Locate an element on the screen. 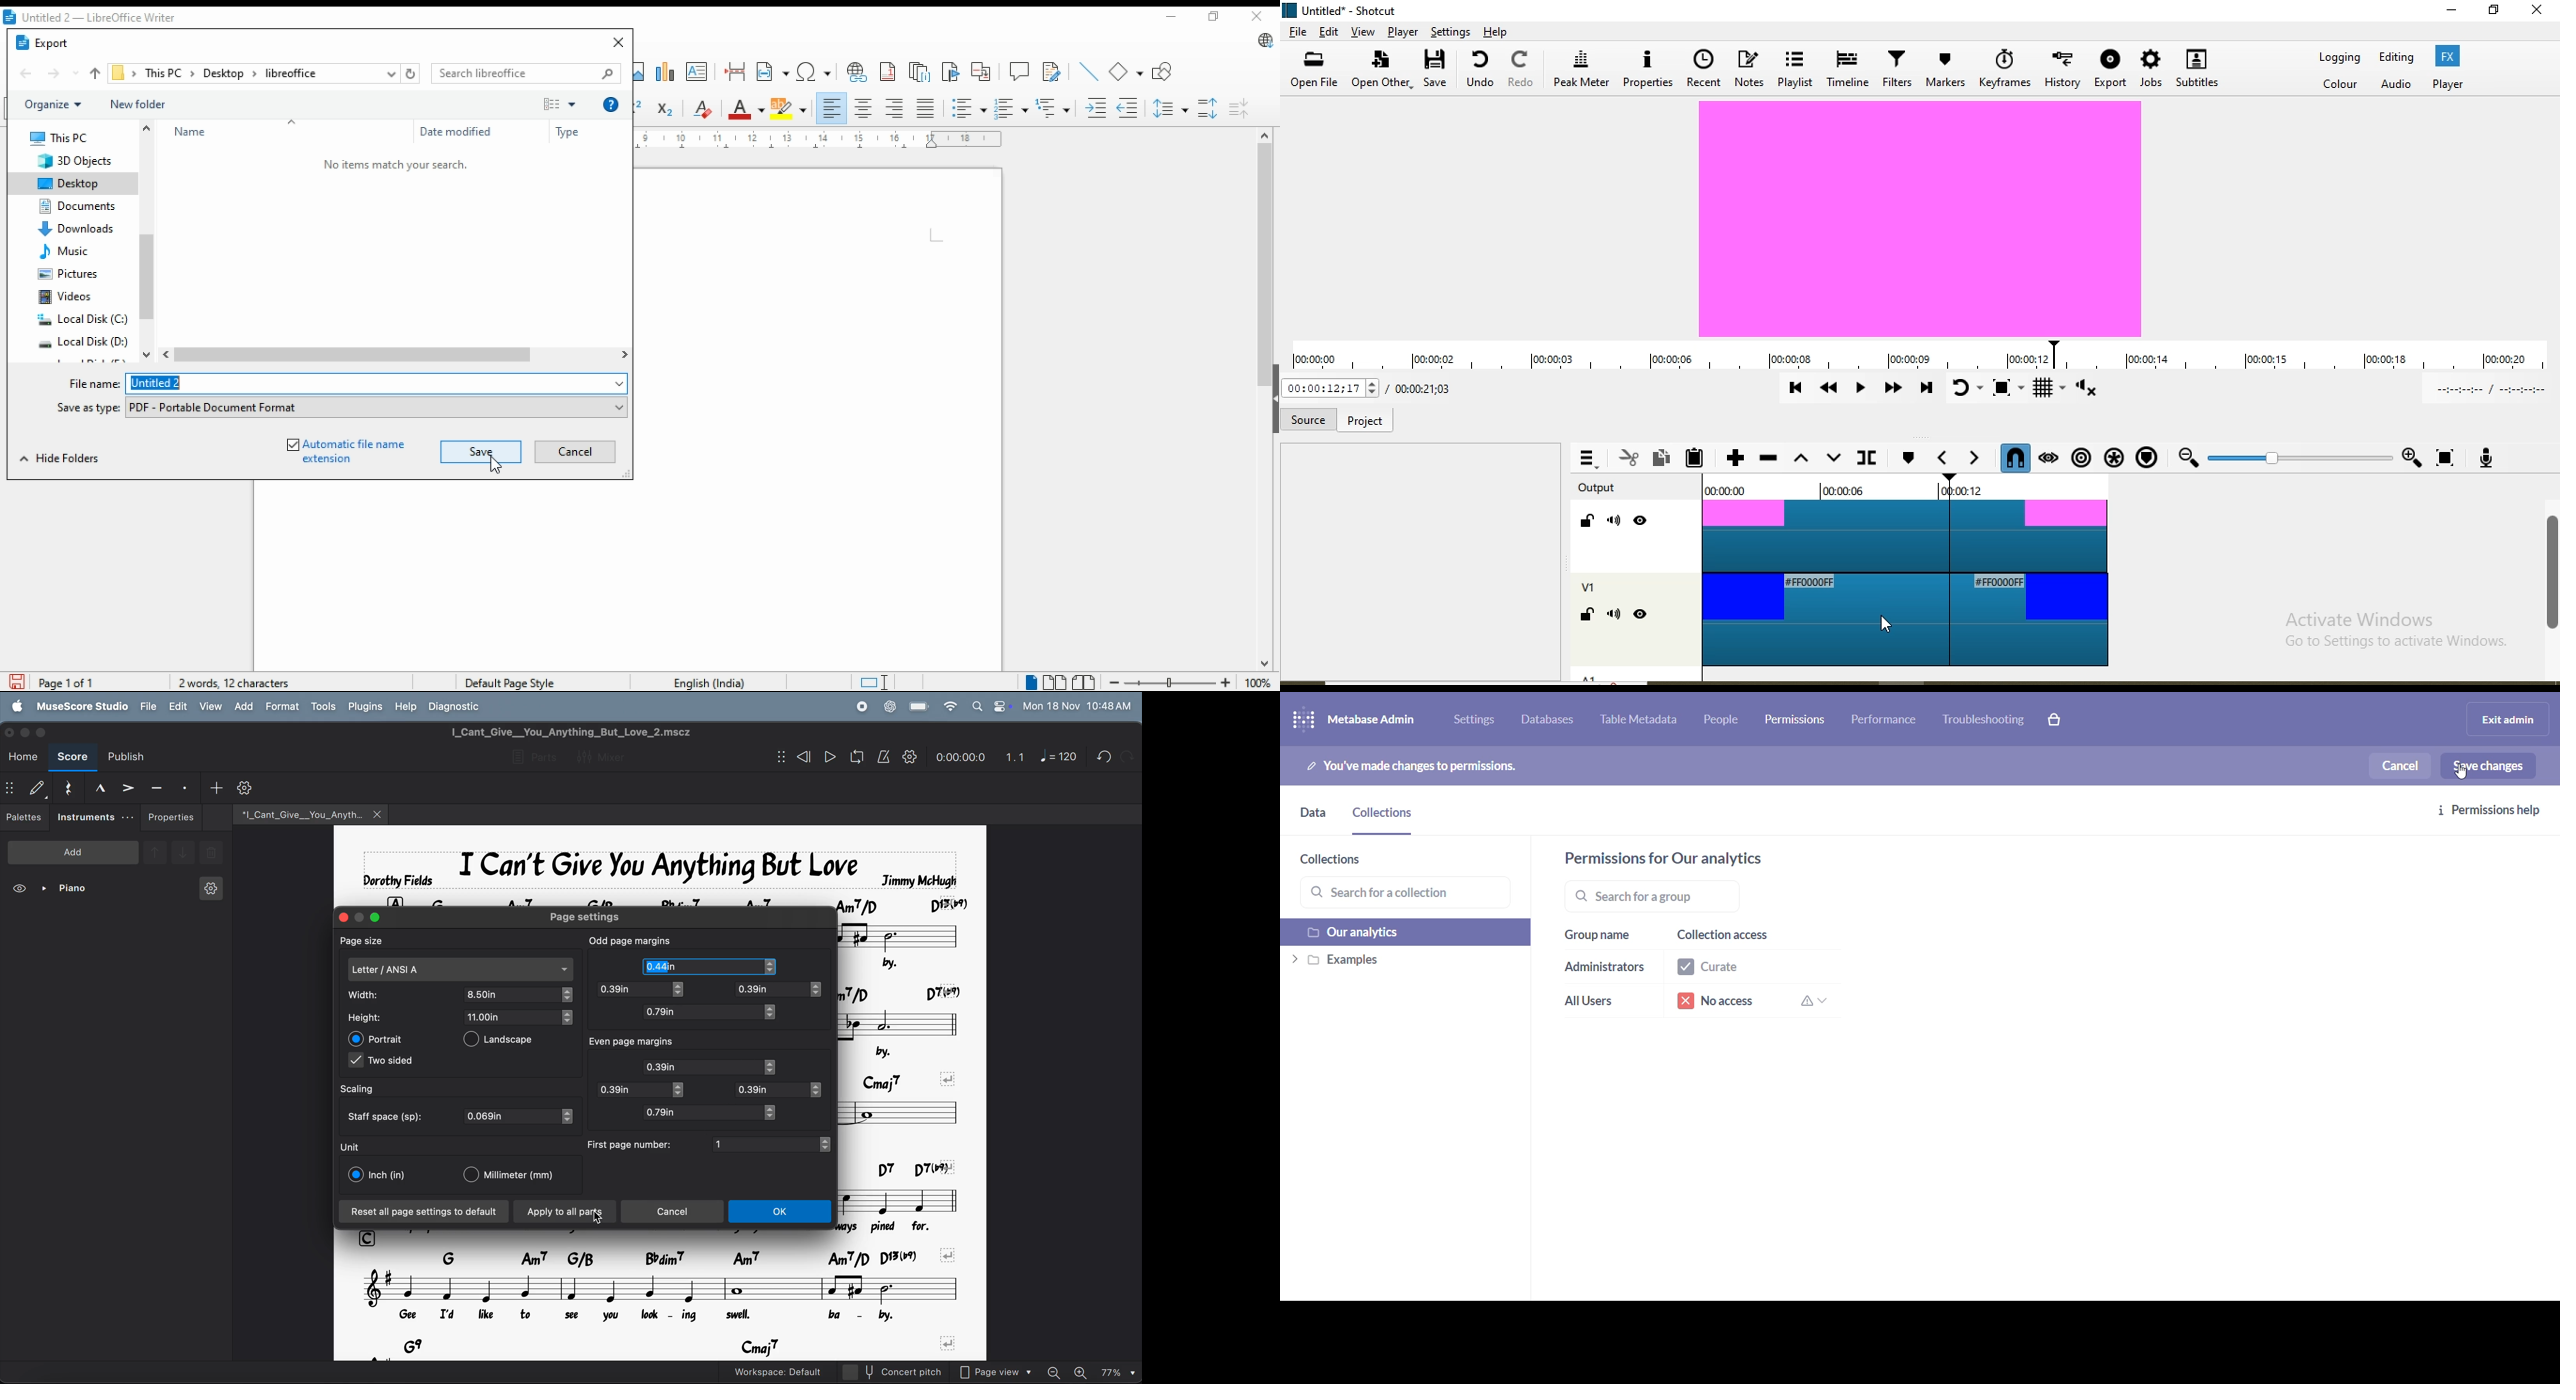 The image size is (2576, 1400). 3D objects is located at coordinates (75, 161).